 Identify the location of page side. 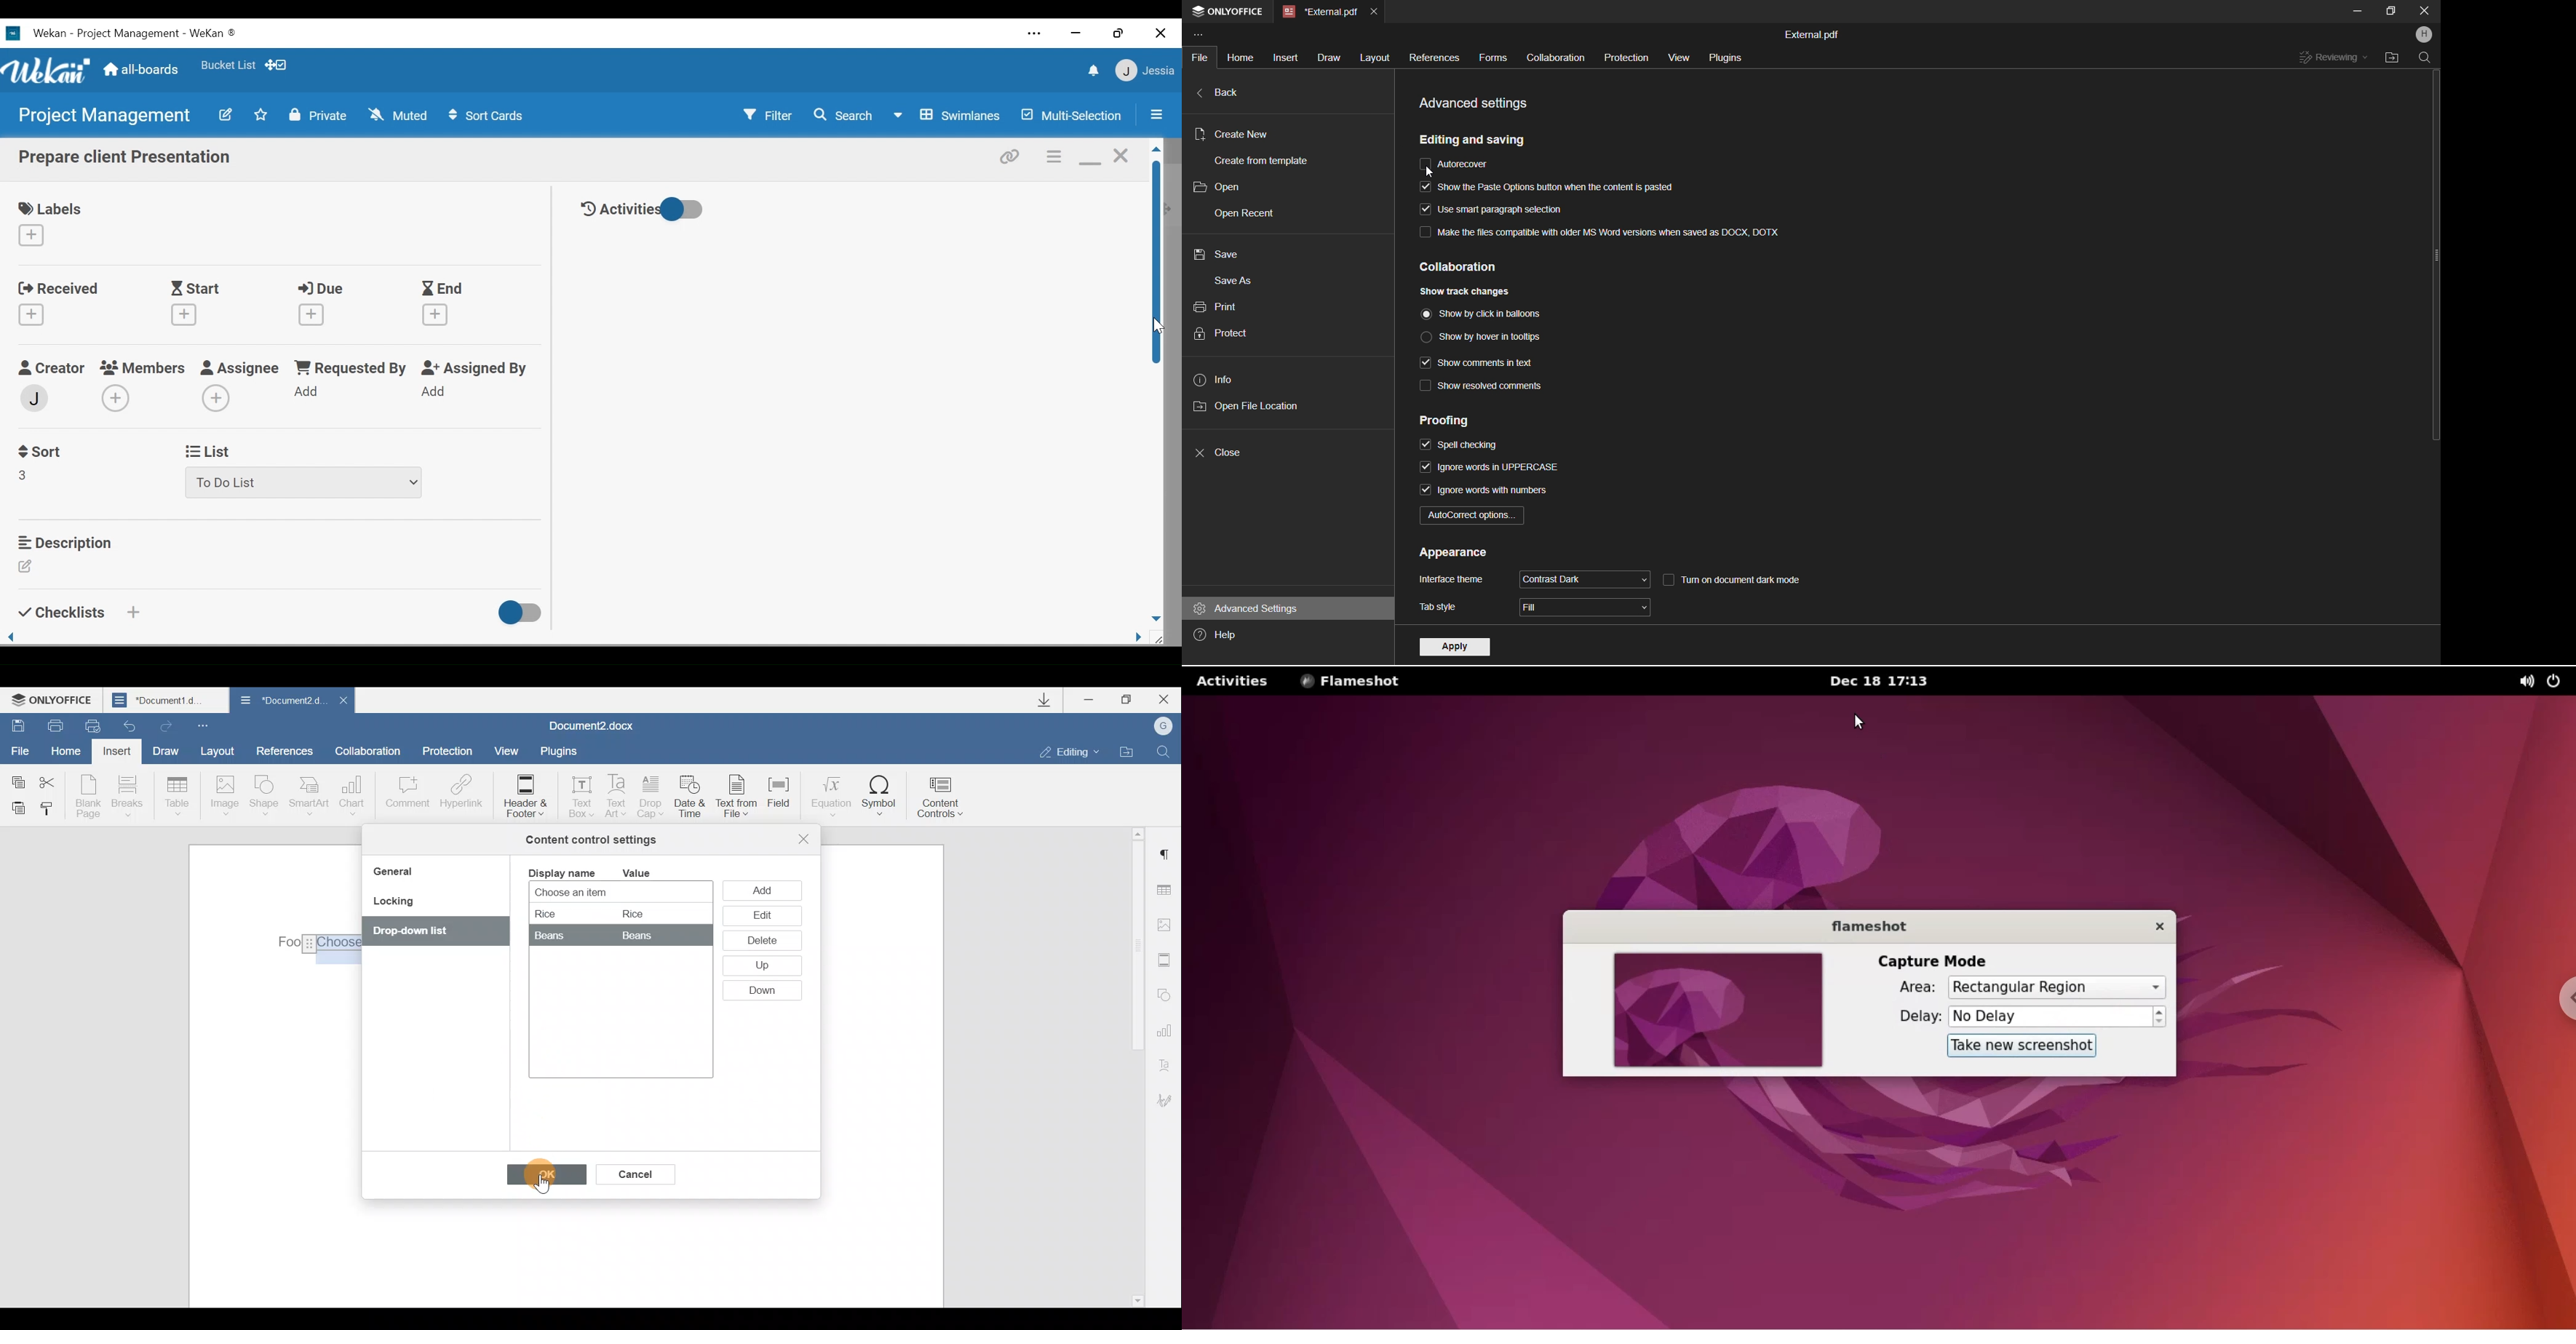
(1133, 636).